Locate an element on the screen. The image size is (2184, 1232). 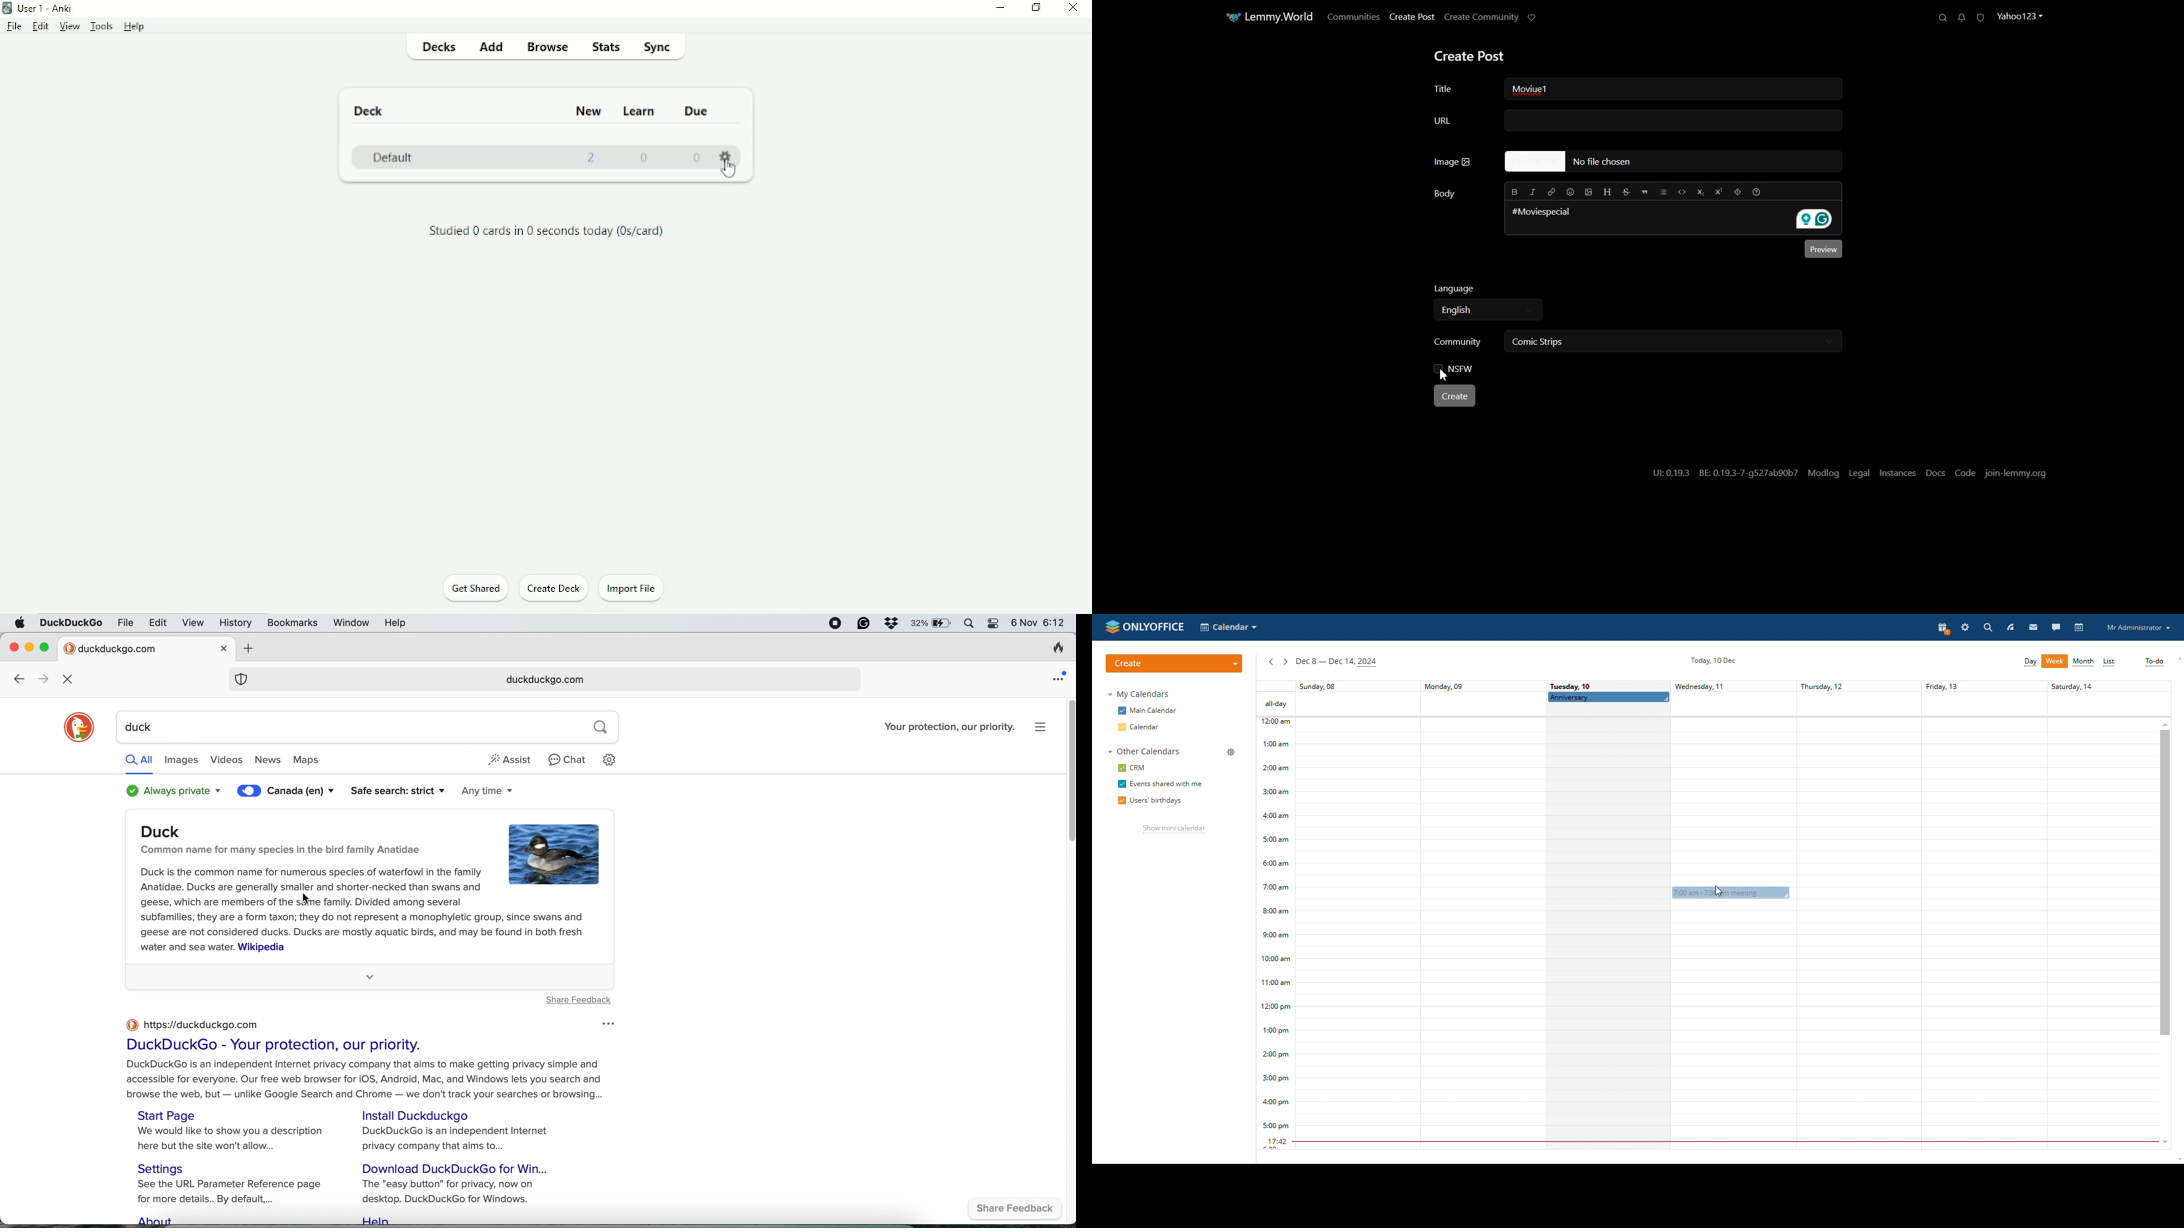
DuckDuckGo is an independent Internet
privacy company that aims to... is located at coordinates (458, 1139).